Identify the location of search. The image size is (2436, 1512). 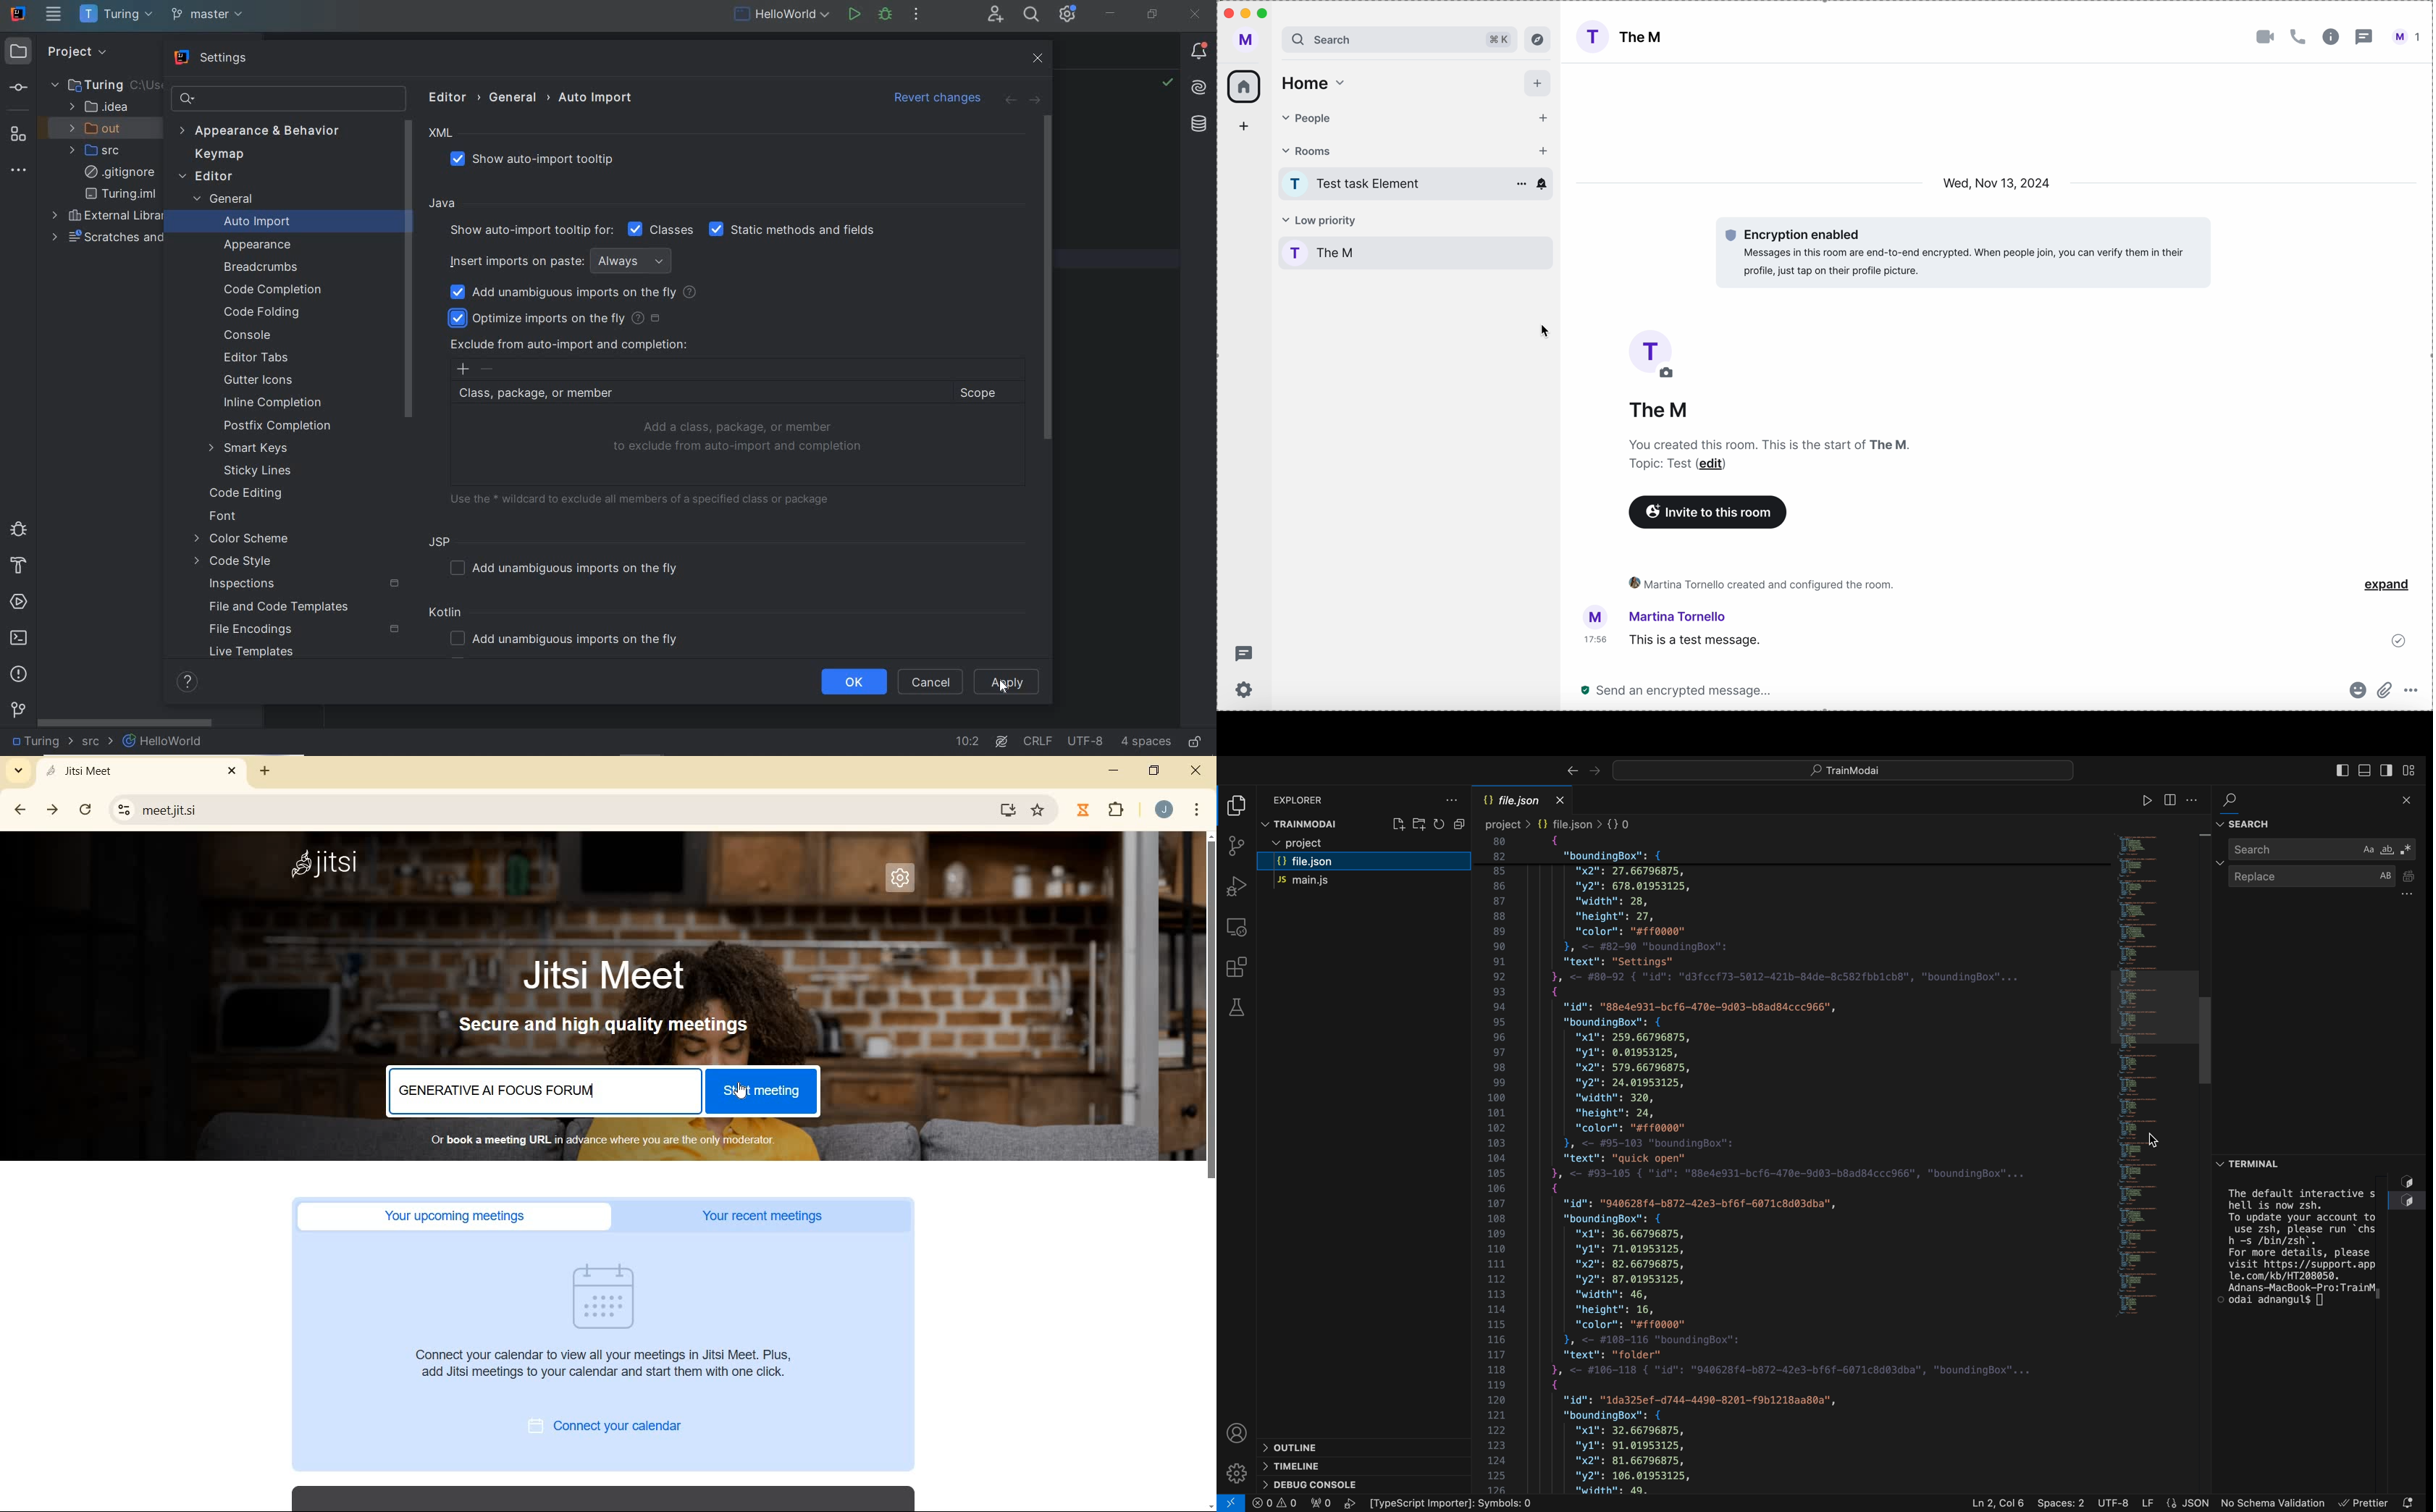
(2324, 849).